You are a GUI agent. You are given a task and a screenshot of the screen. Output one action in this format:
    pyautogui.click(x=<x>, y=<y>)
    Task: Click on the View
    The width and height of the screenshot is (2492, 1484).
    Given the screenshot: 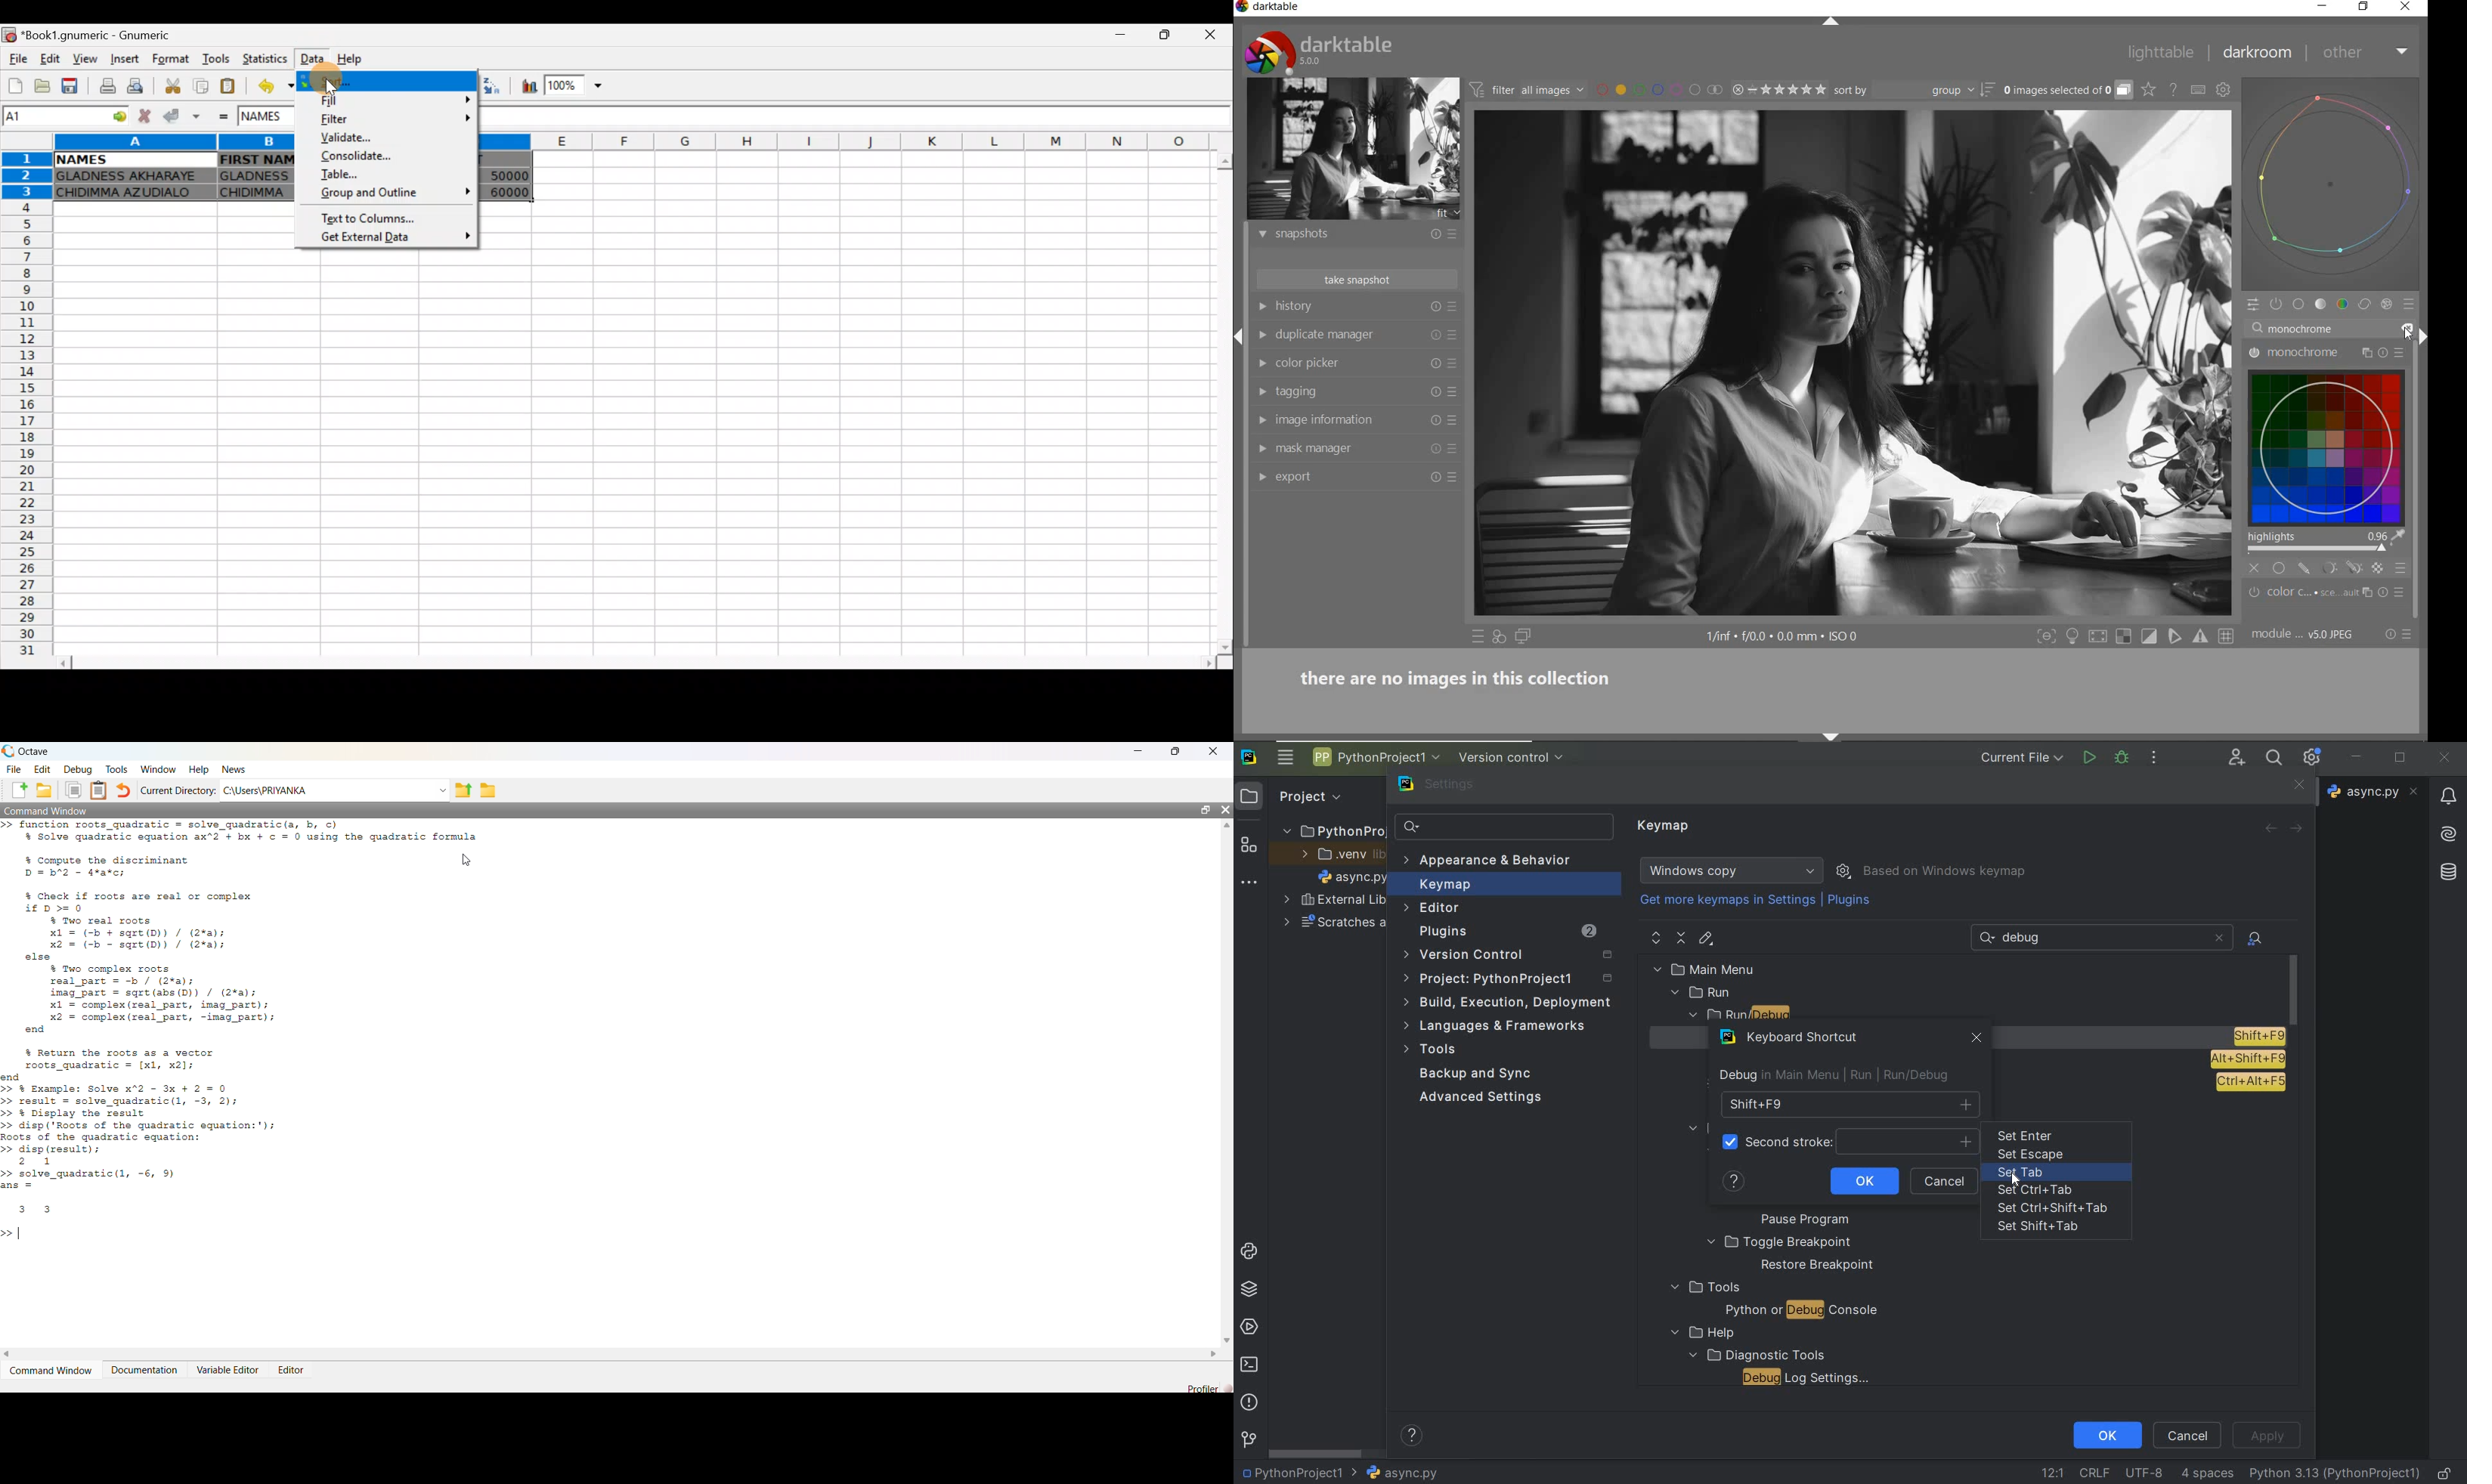 What is the action you would take?
    pyautogui.click(x=82, y=59)
    